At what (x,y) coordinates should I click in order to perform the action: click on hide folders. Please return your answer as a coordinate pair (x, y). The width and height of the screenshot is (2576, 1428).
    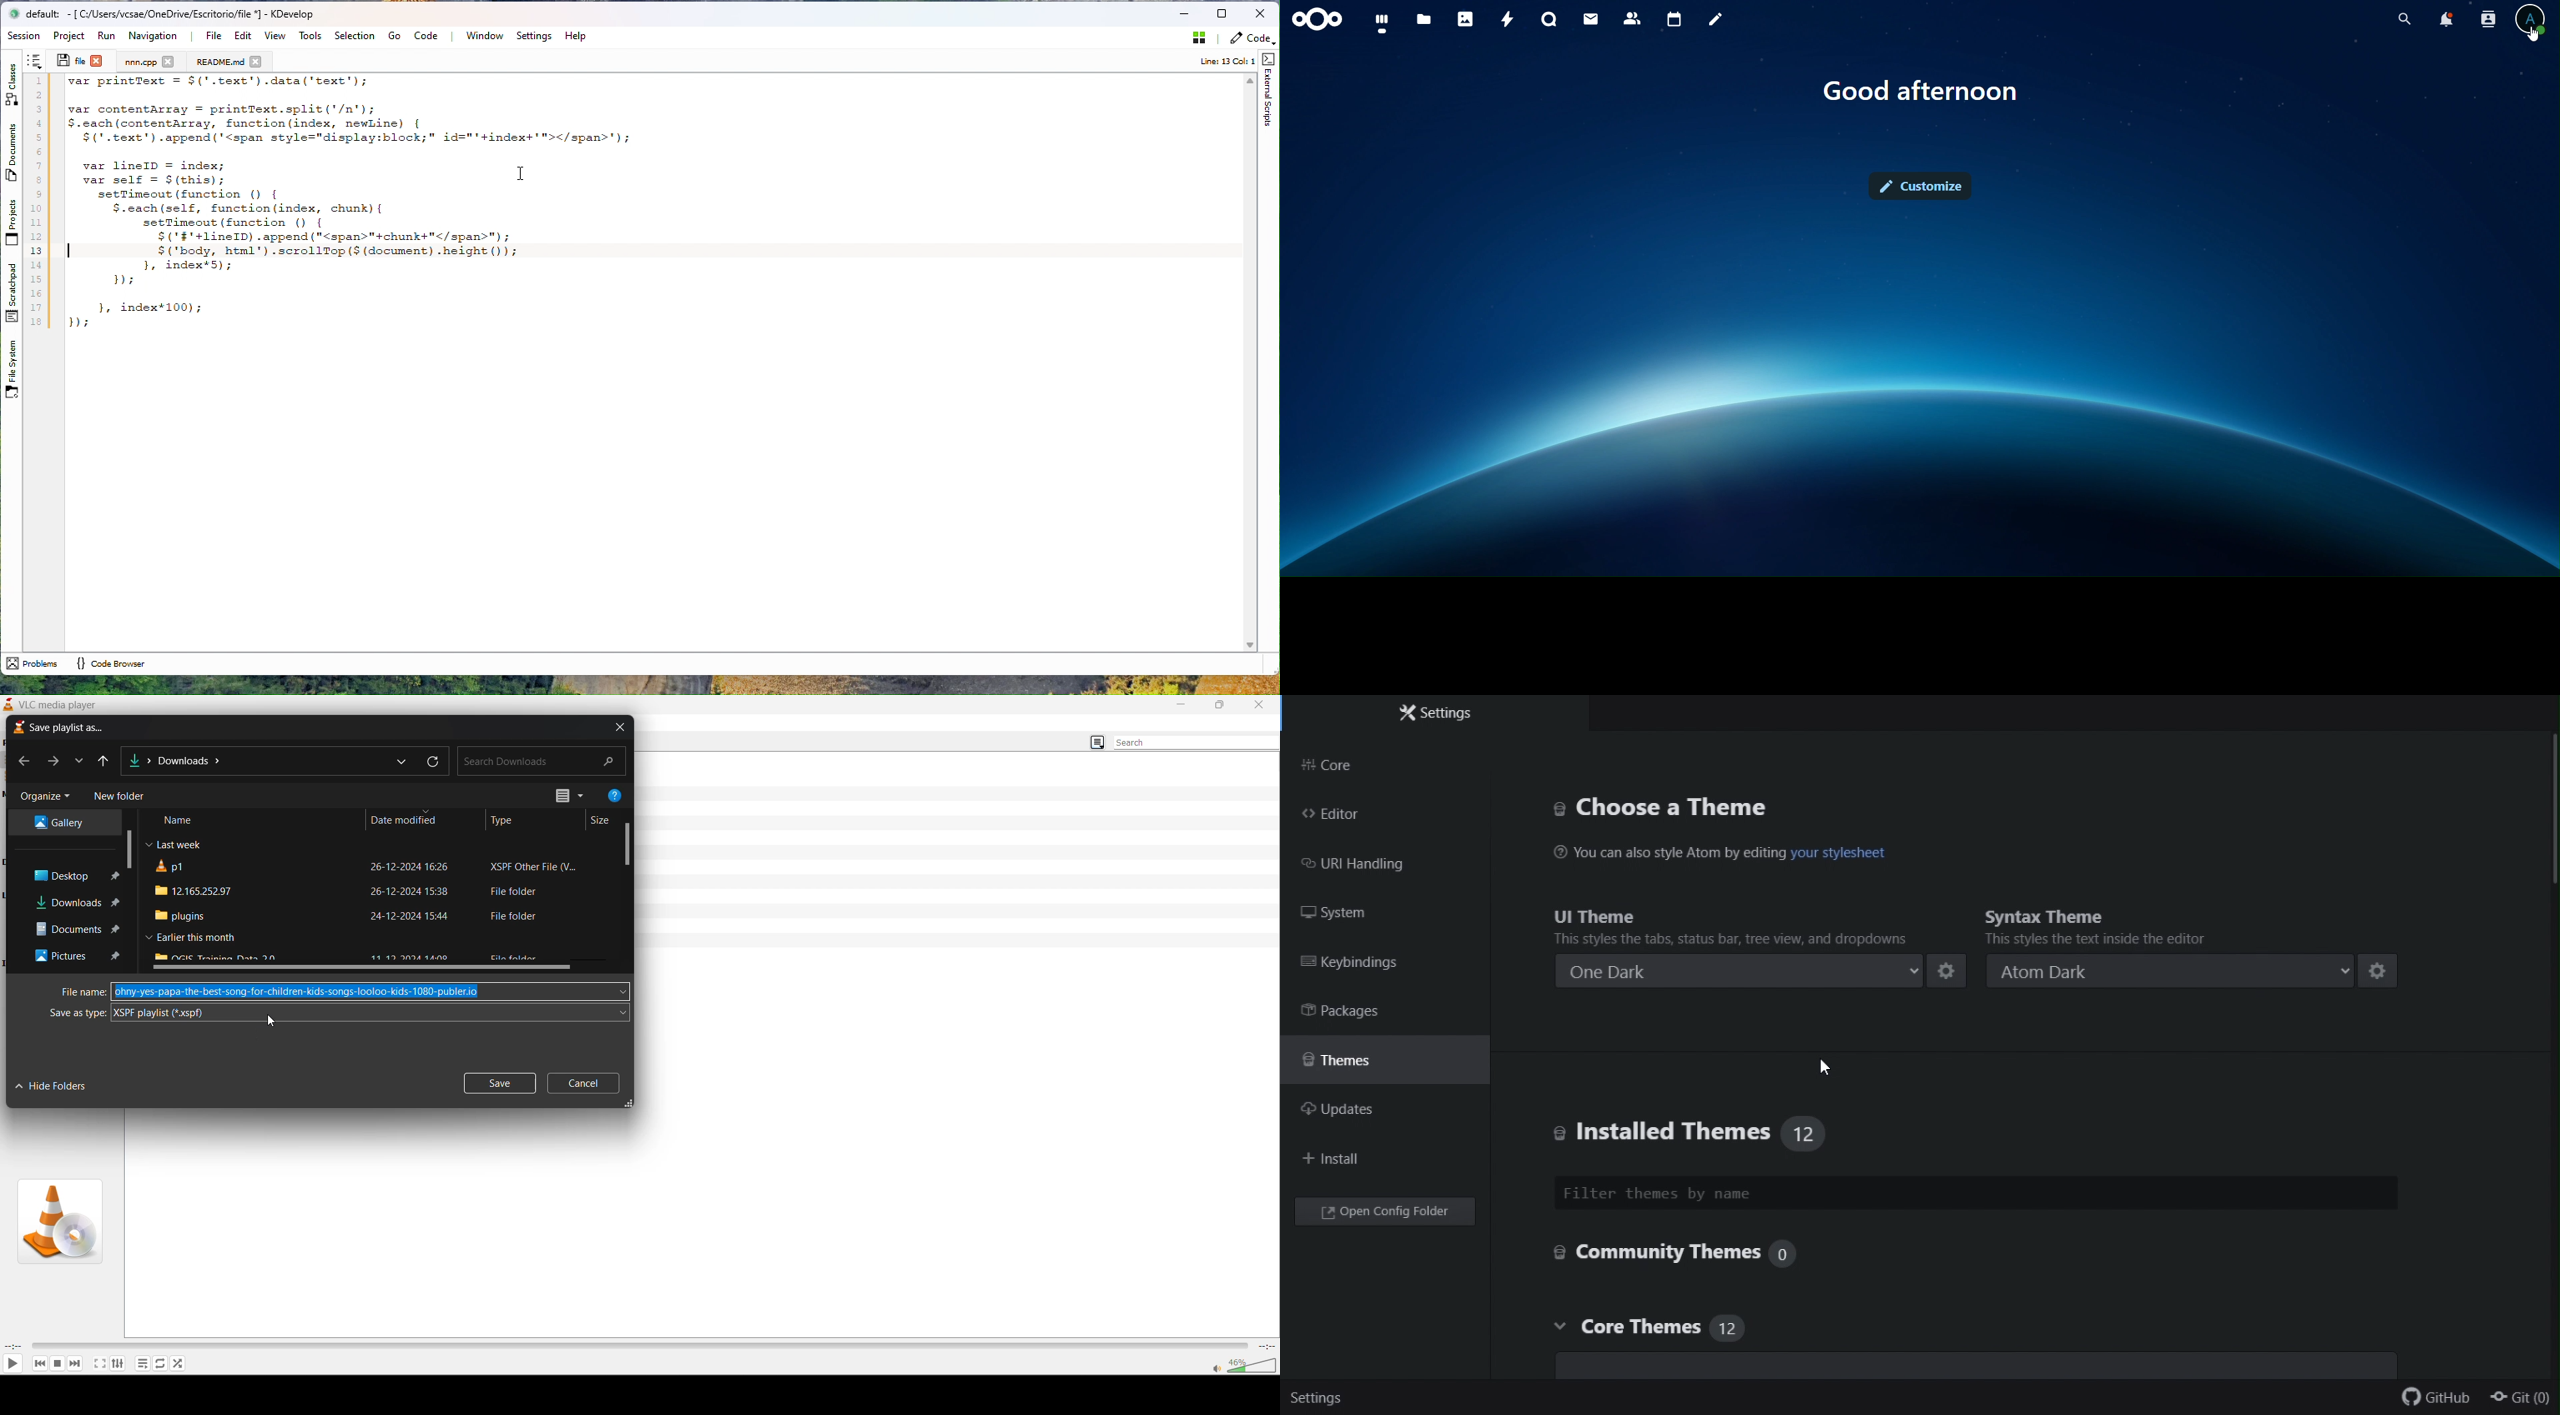
    Looking at the image, I should click on (52, 1086).